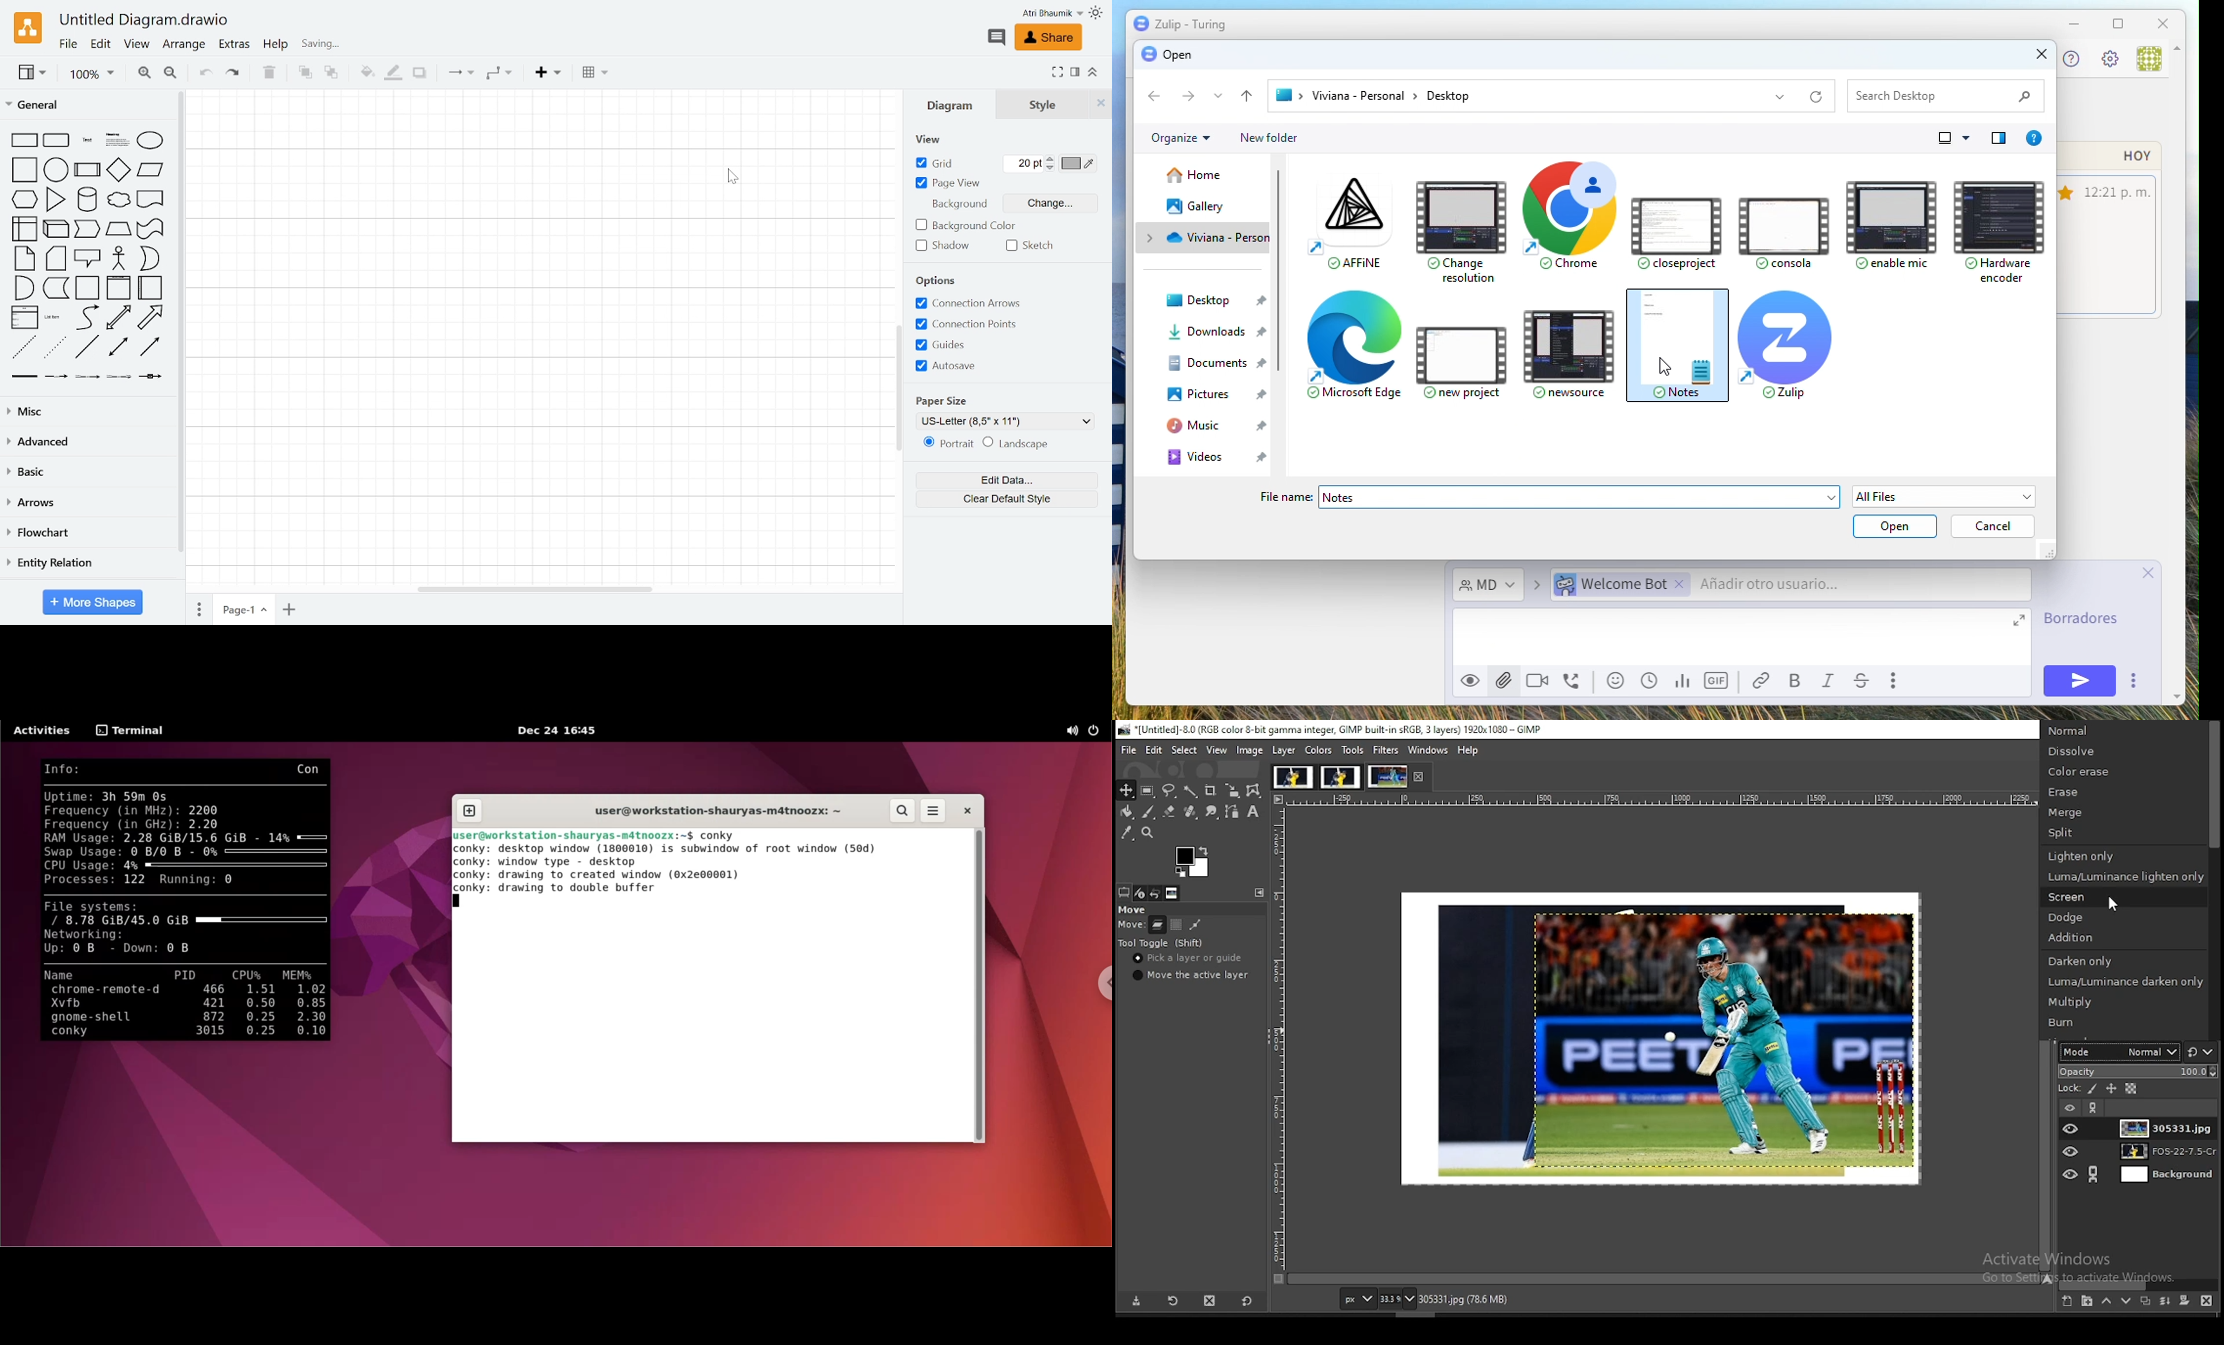 The image size is (2240, 1372). I want to click on CURSOR, so click(733, 178).